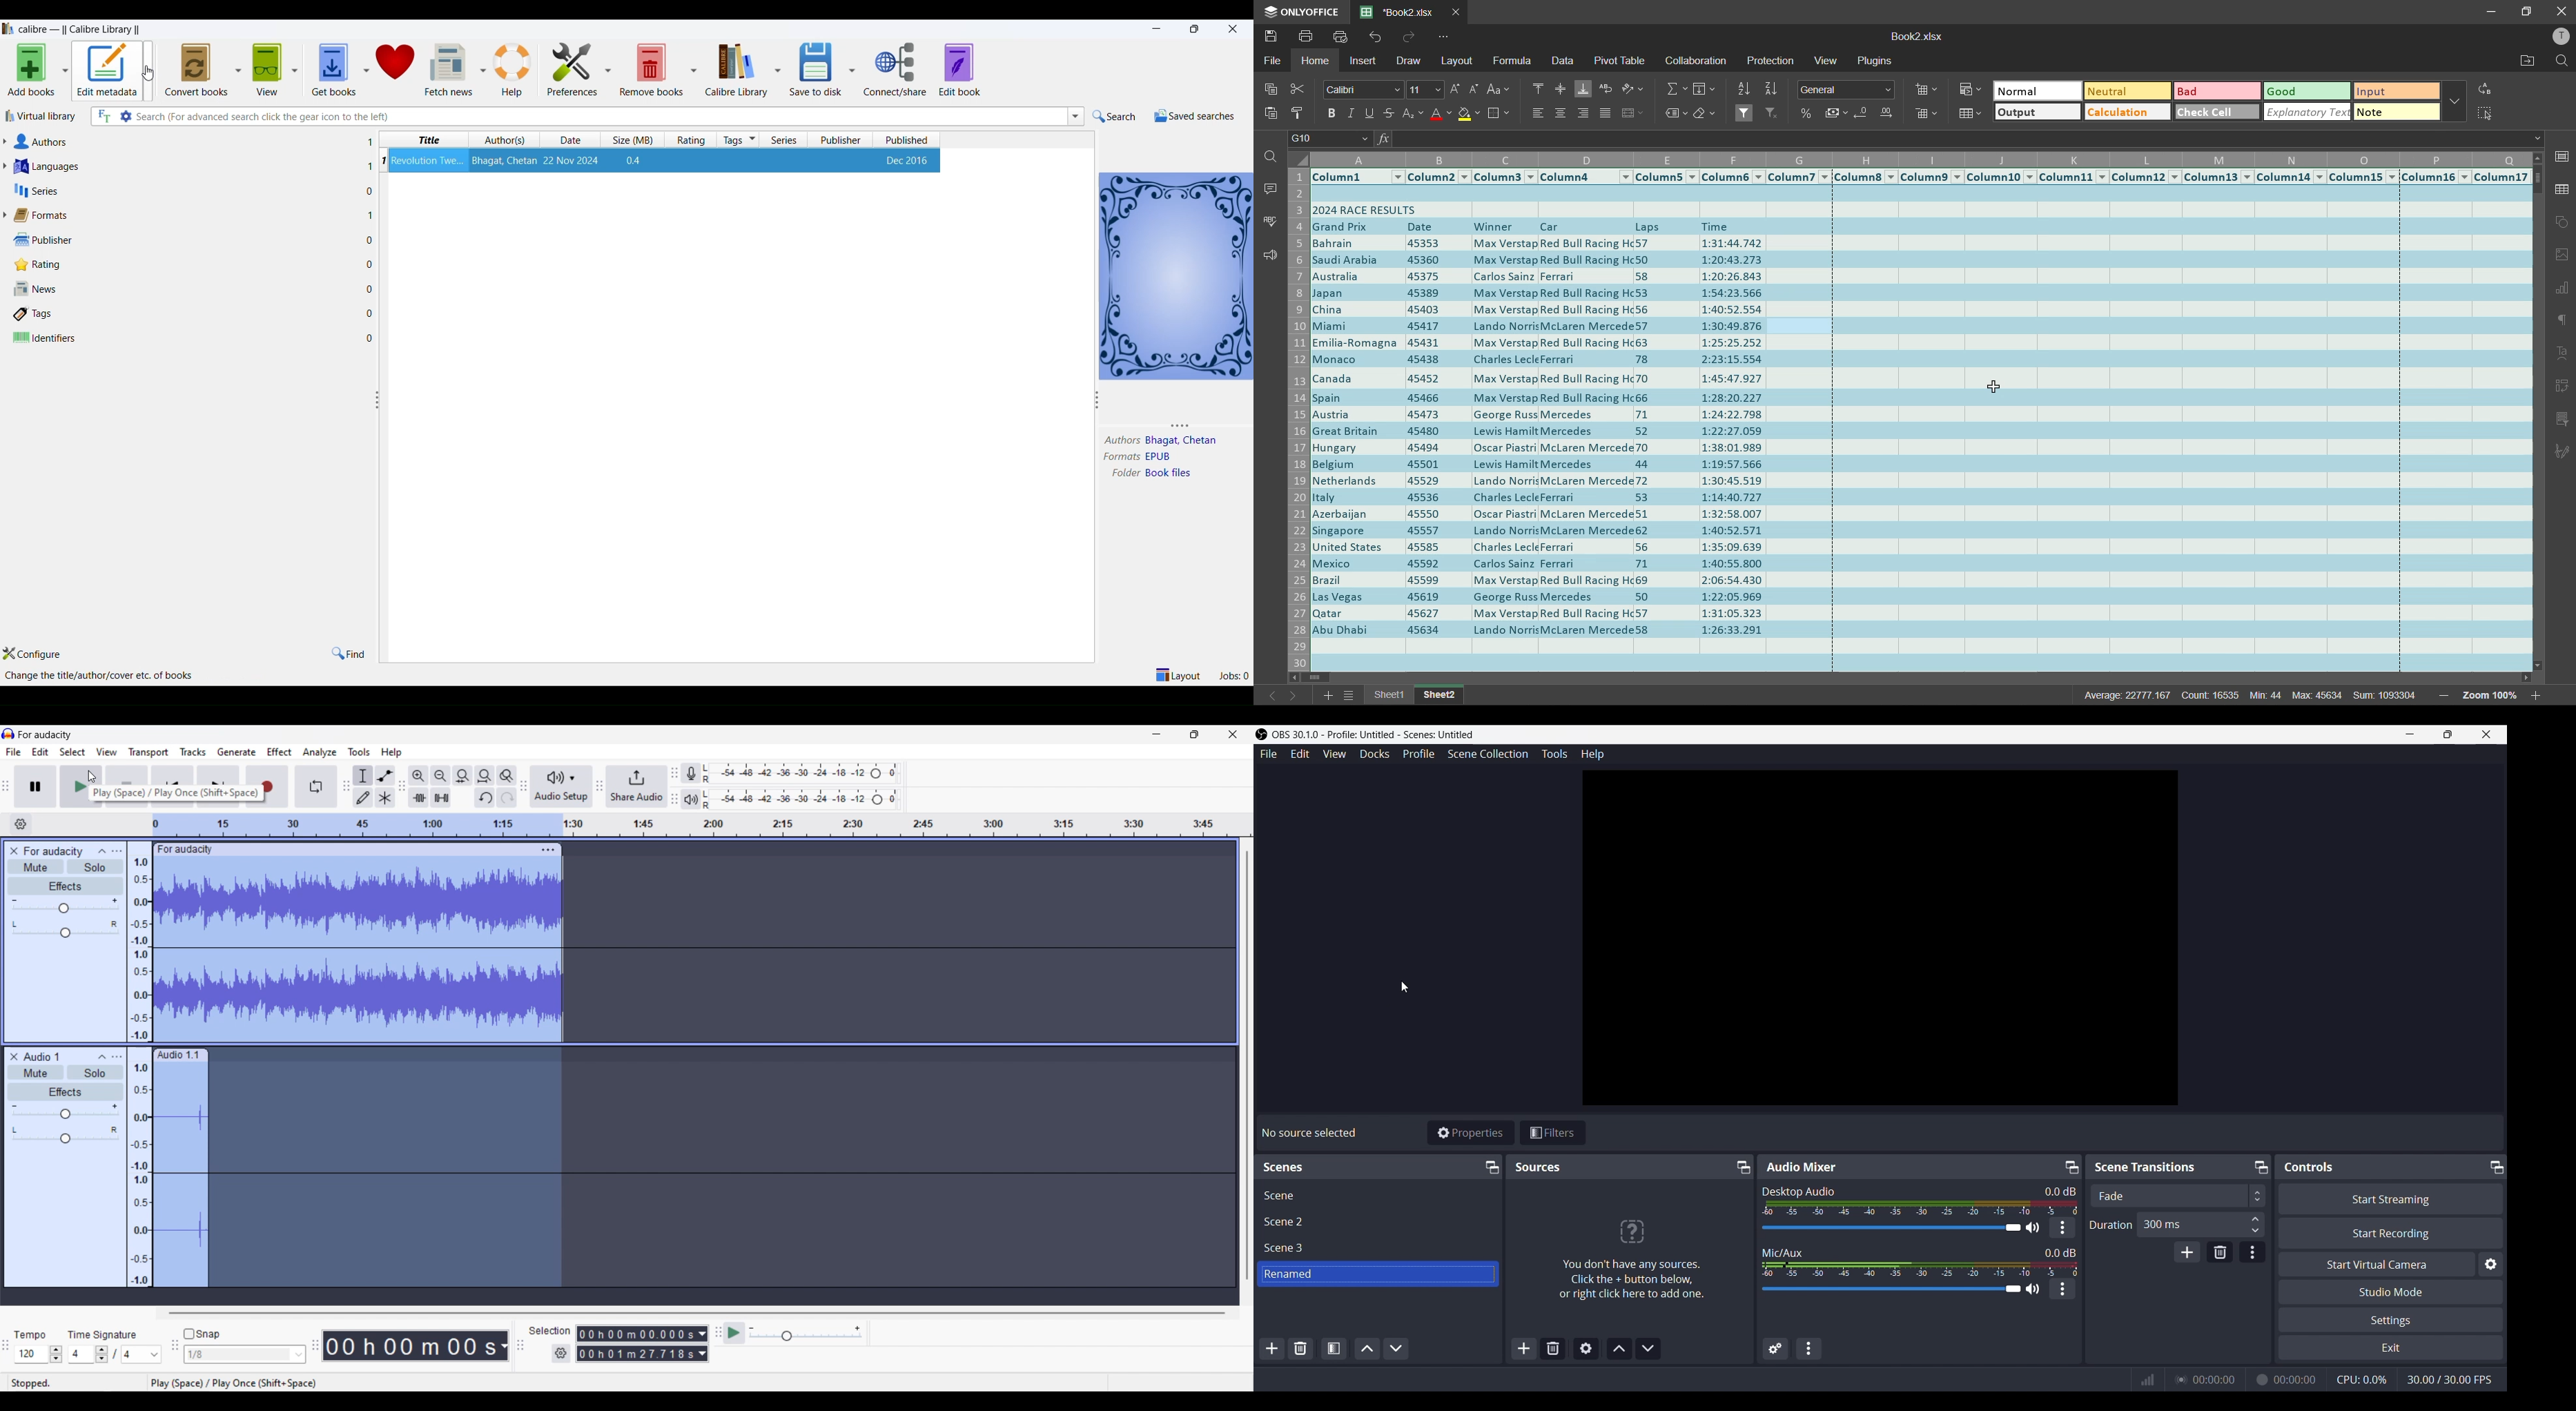 This screenshot has width=2576, height=1428. I want to click on cursor, so click(1406, 986).